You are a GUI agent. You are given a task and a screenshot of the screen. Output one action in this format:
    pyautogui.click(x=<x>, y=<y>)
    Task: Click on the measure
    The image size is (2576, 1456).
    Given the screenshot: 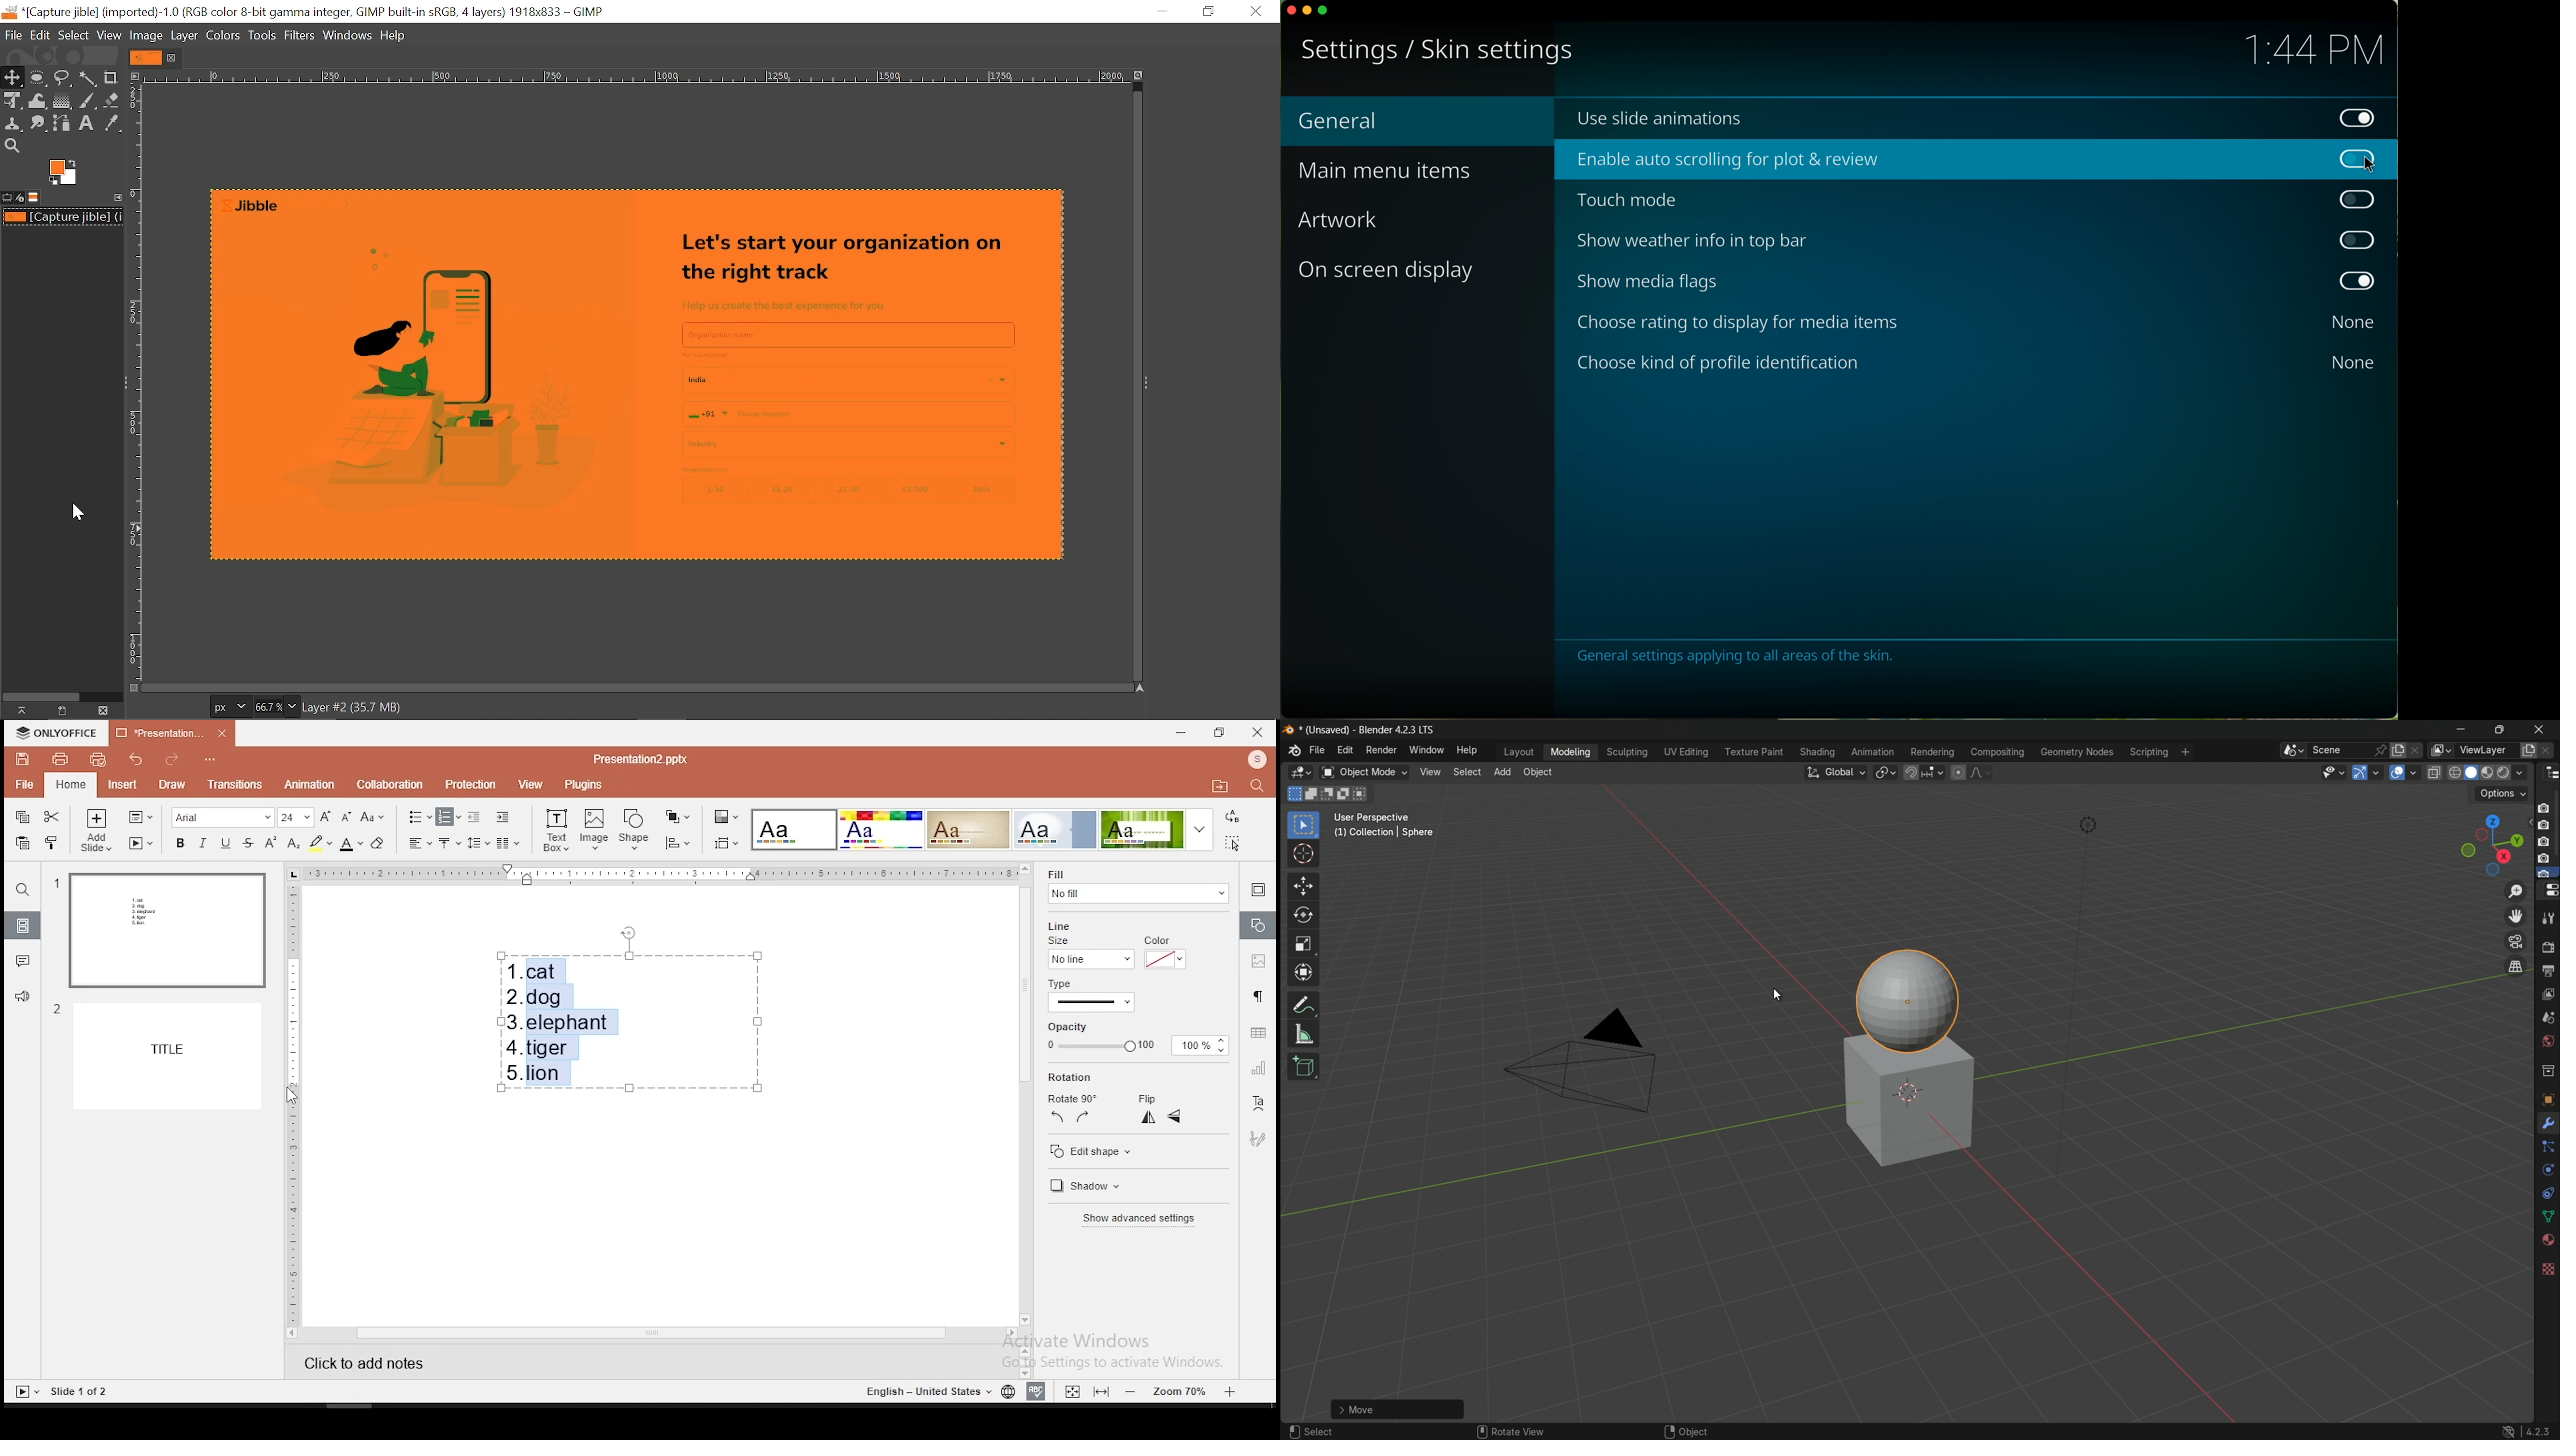 What is the action you would take?
    pyautogui.click(x=1305, y=1035)
    